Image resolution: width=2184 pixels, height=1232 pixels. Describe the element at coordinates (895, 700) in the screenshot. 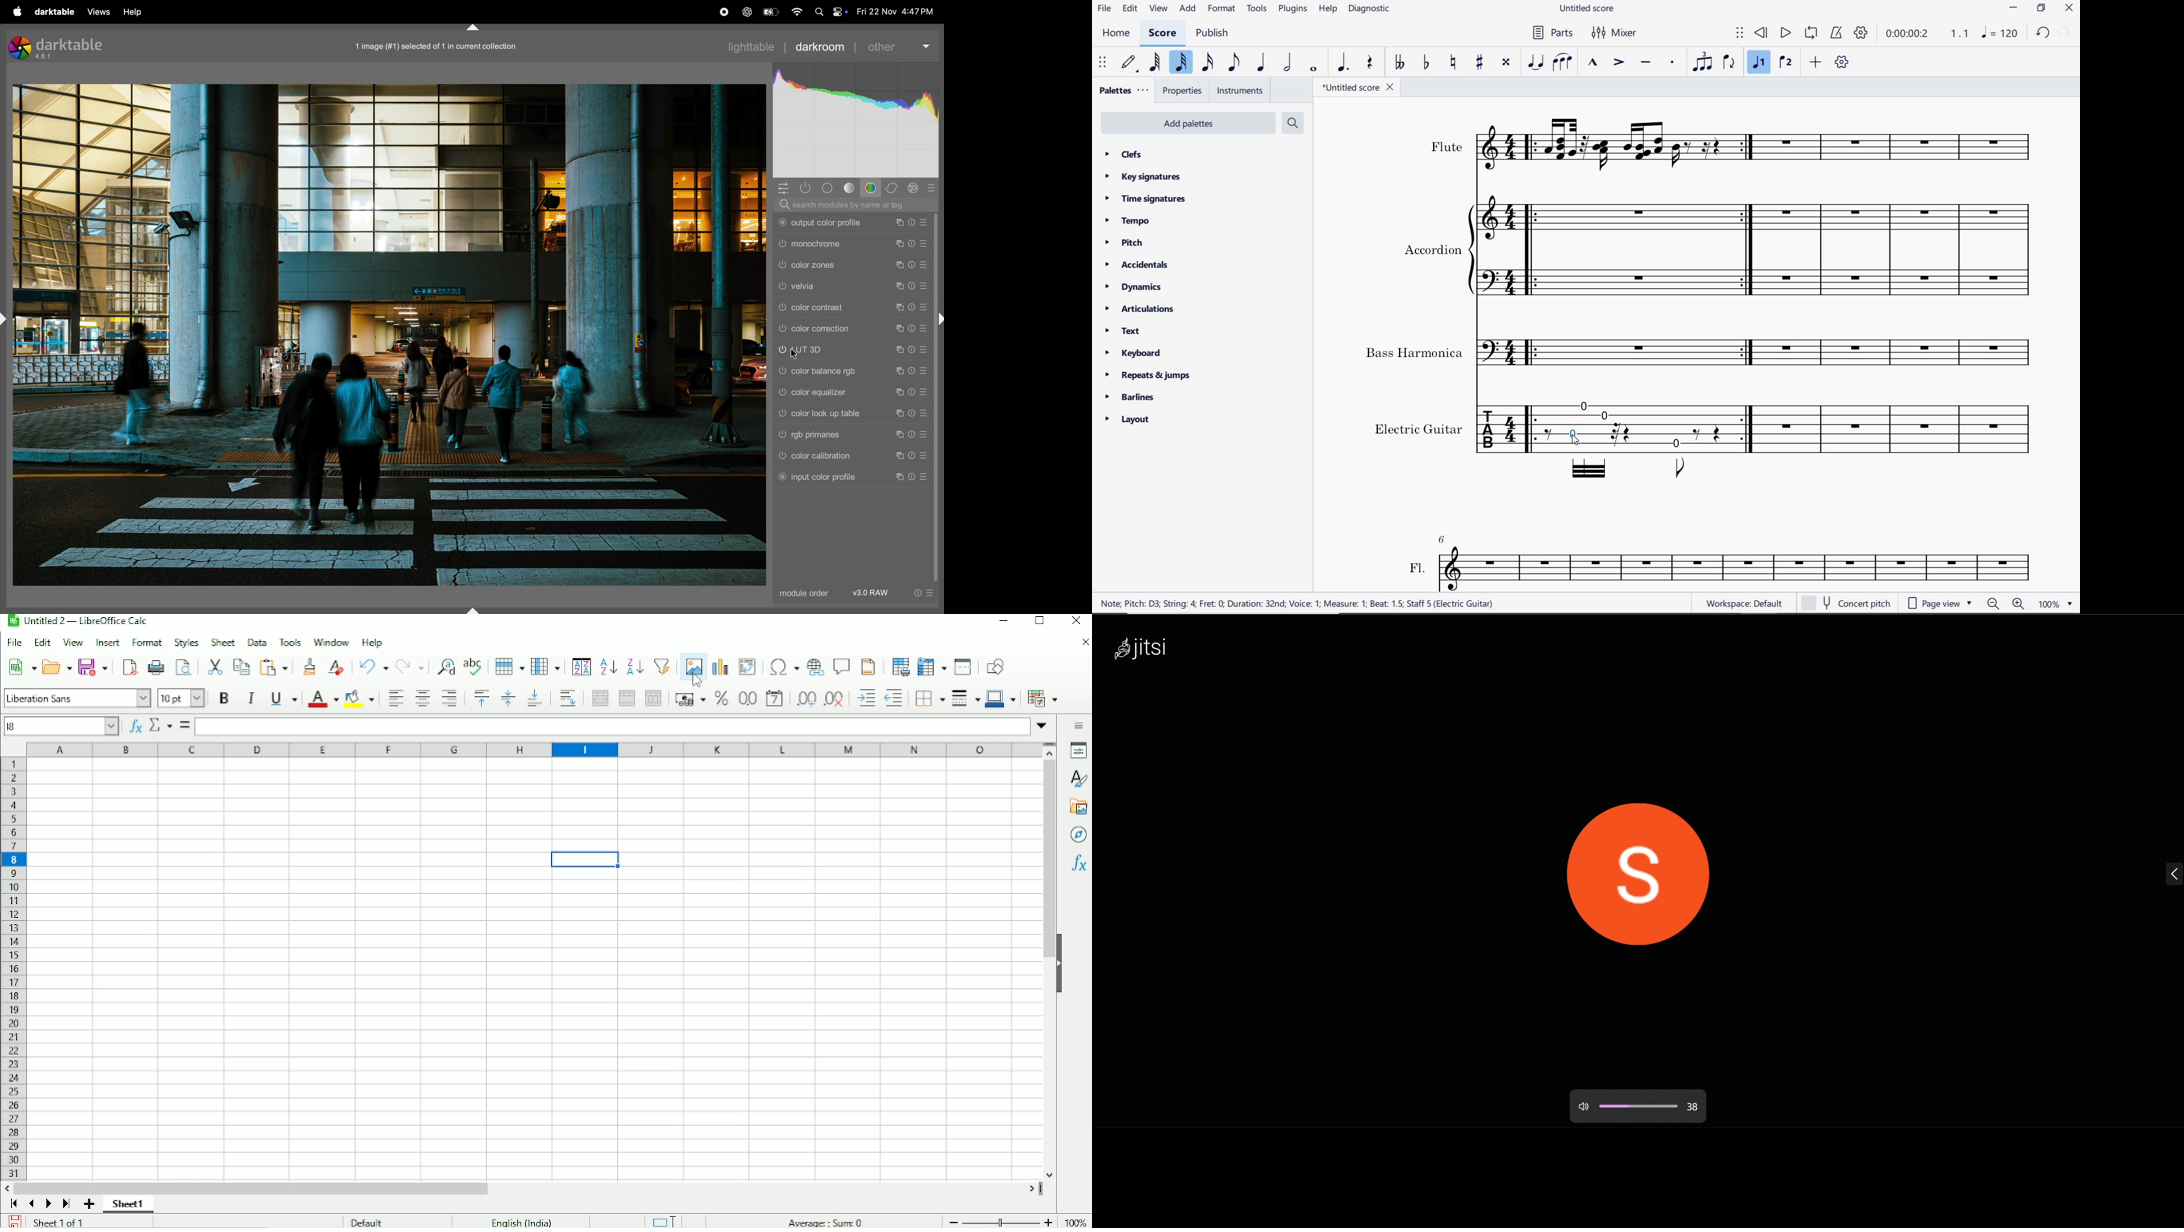

I see `Decrease indent` at that location.